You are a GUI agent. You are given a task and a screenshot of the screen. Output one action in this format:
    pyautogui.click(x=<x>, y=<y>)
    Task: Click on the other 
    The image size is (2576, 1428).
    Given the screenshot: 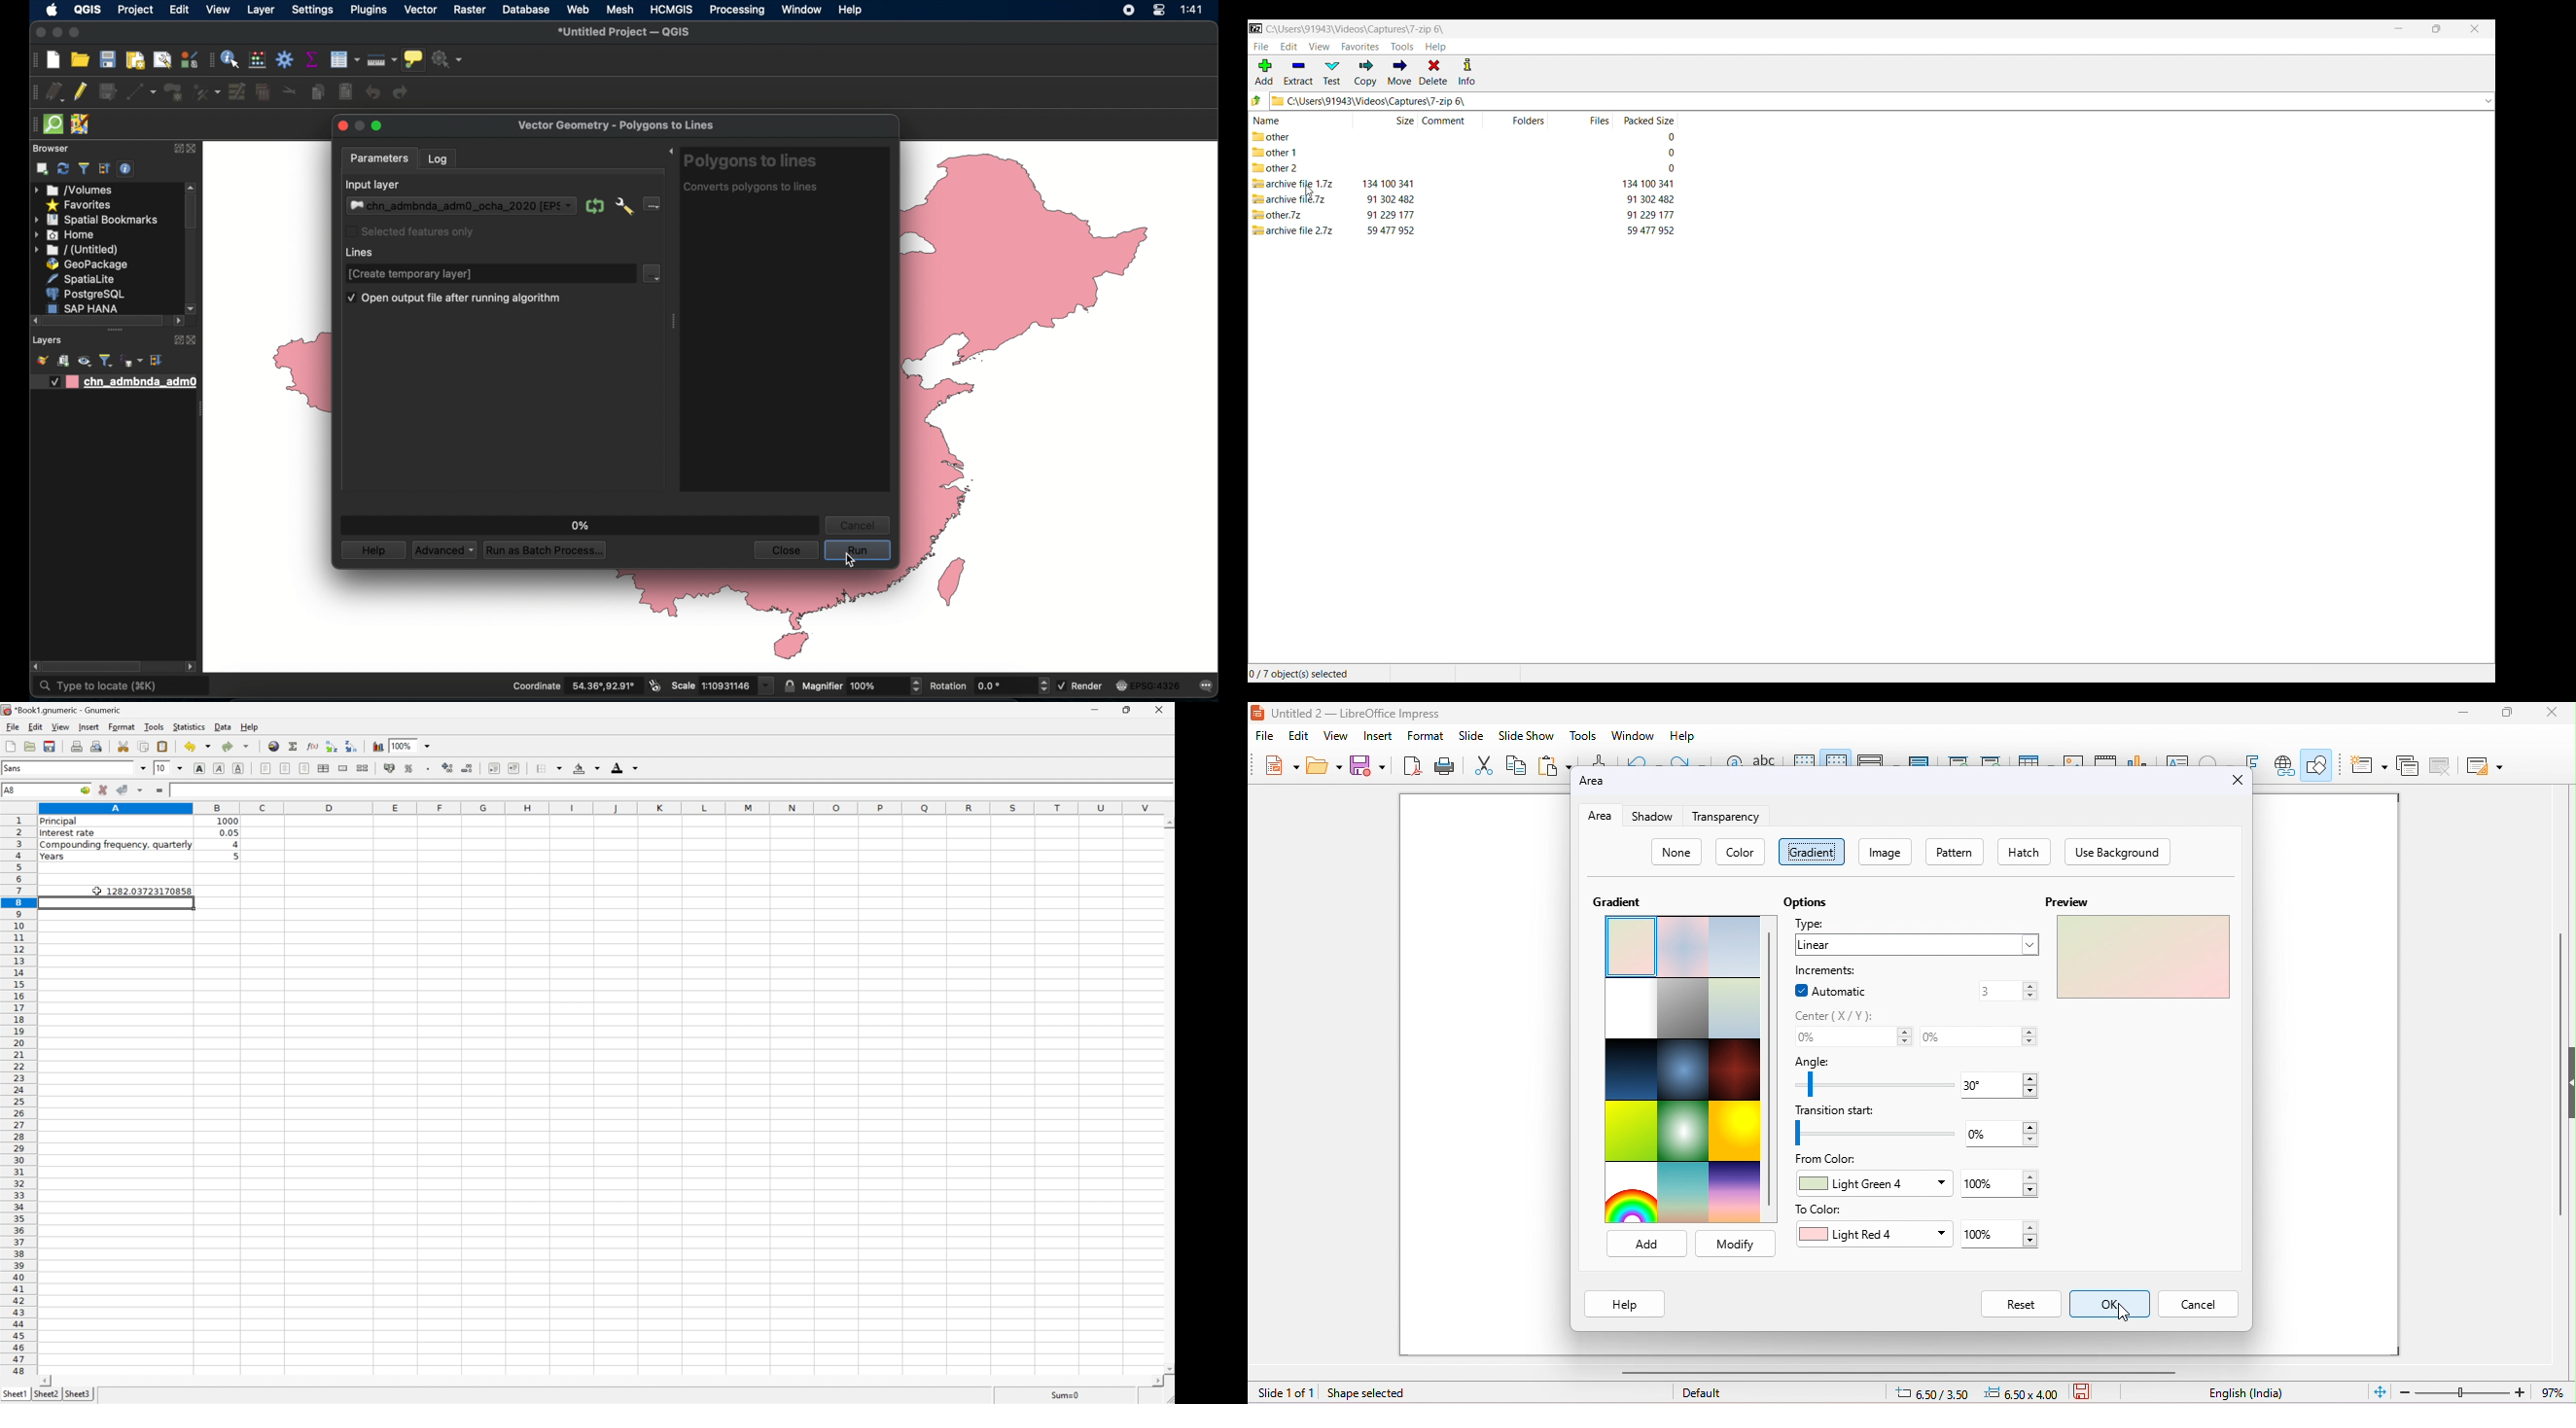 What is the action you would take?
    pyautogui.click(x=1280, y=136)
    